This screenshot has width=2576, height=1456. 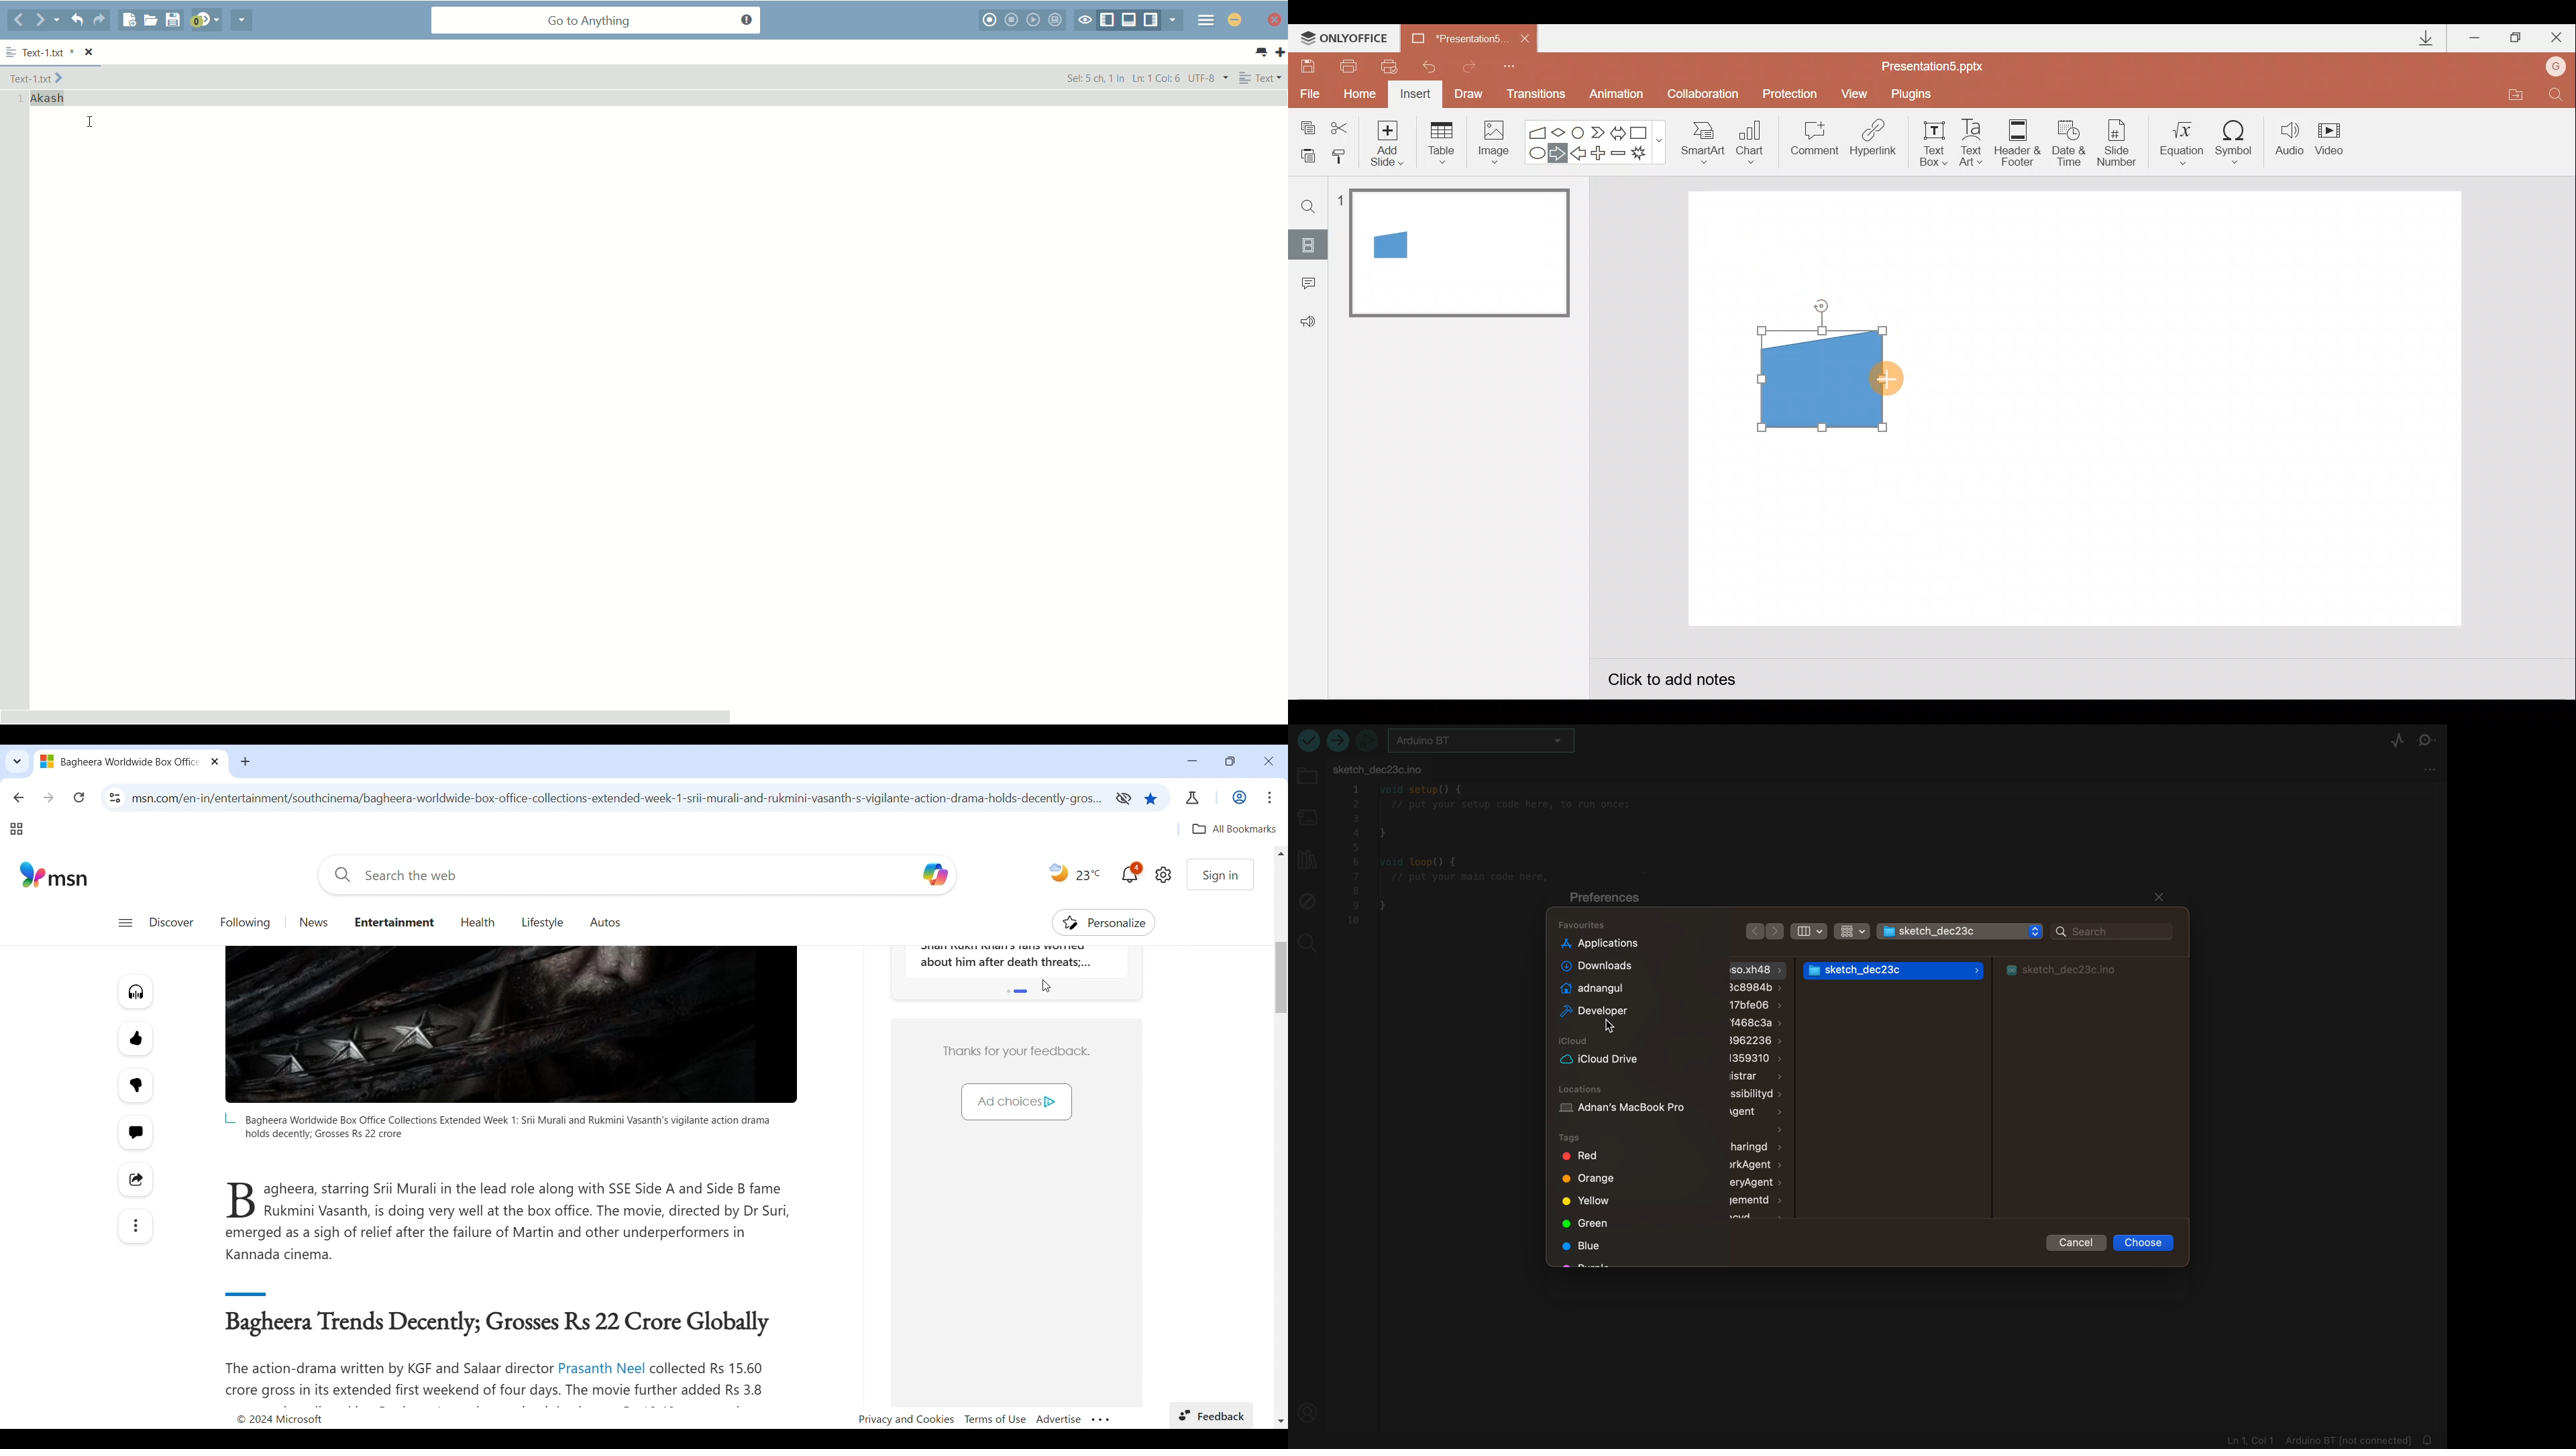 I want to click on menu, so click(x=1206, y=19).